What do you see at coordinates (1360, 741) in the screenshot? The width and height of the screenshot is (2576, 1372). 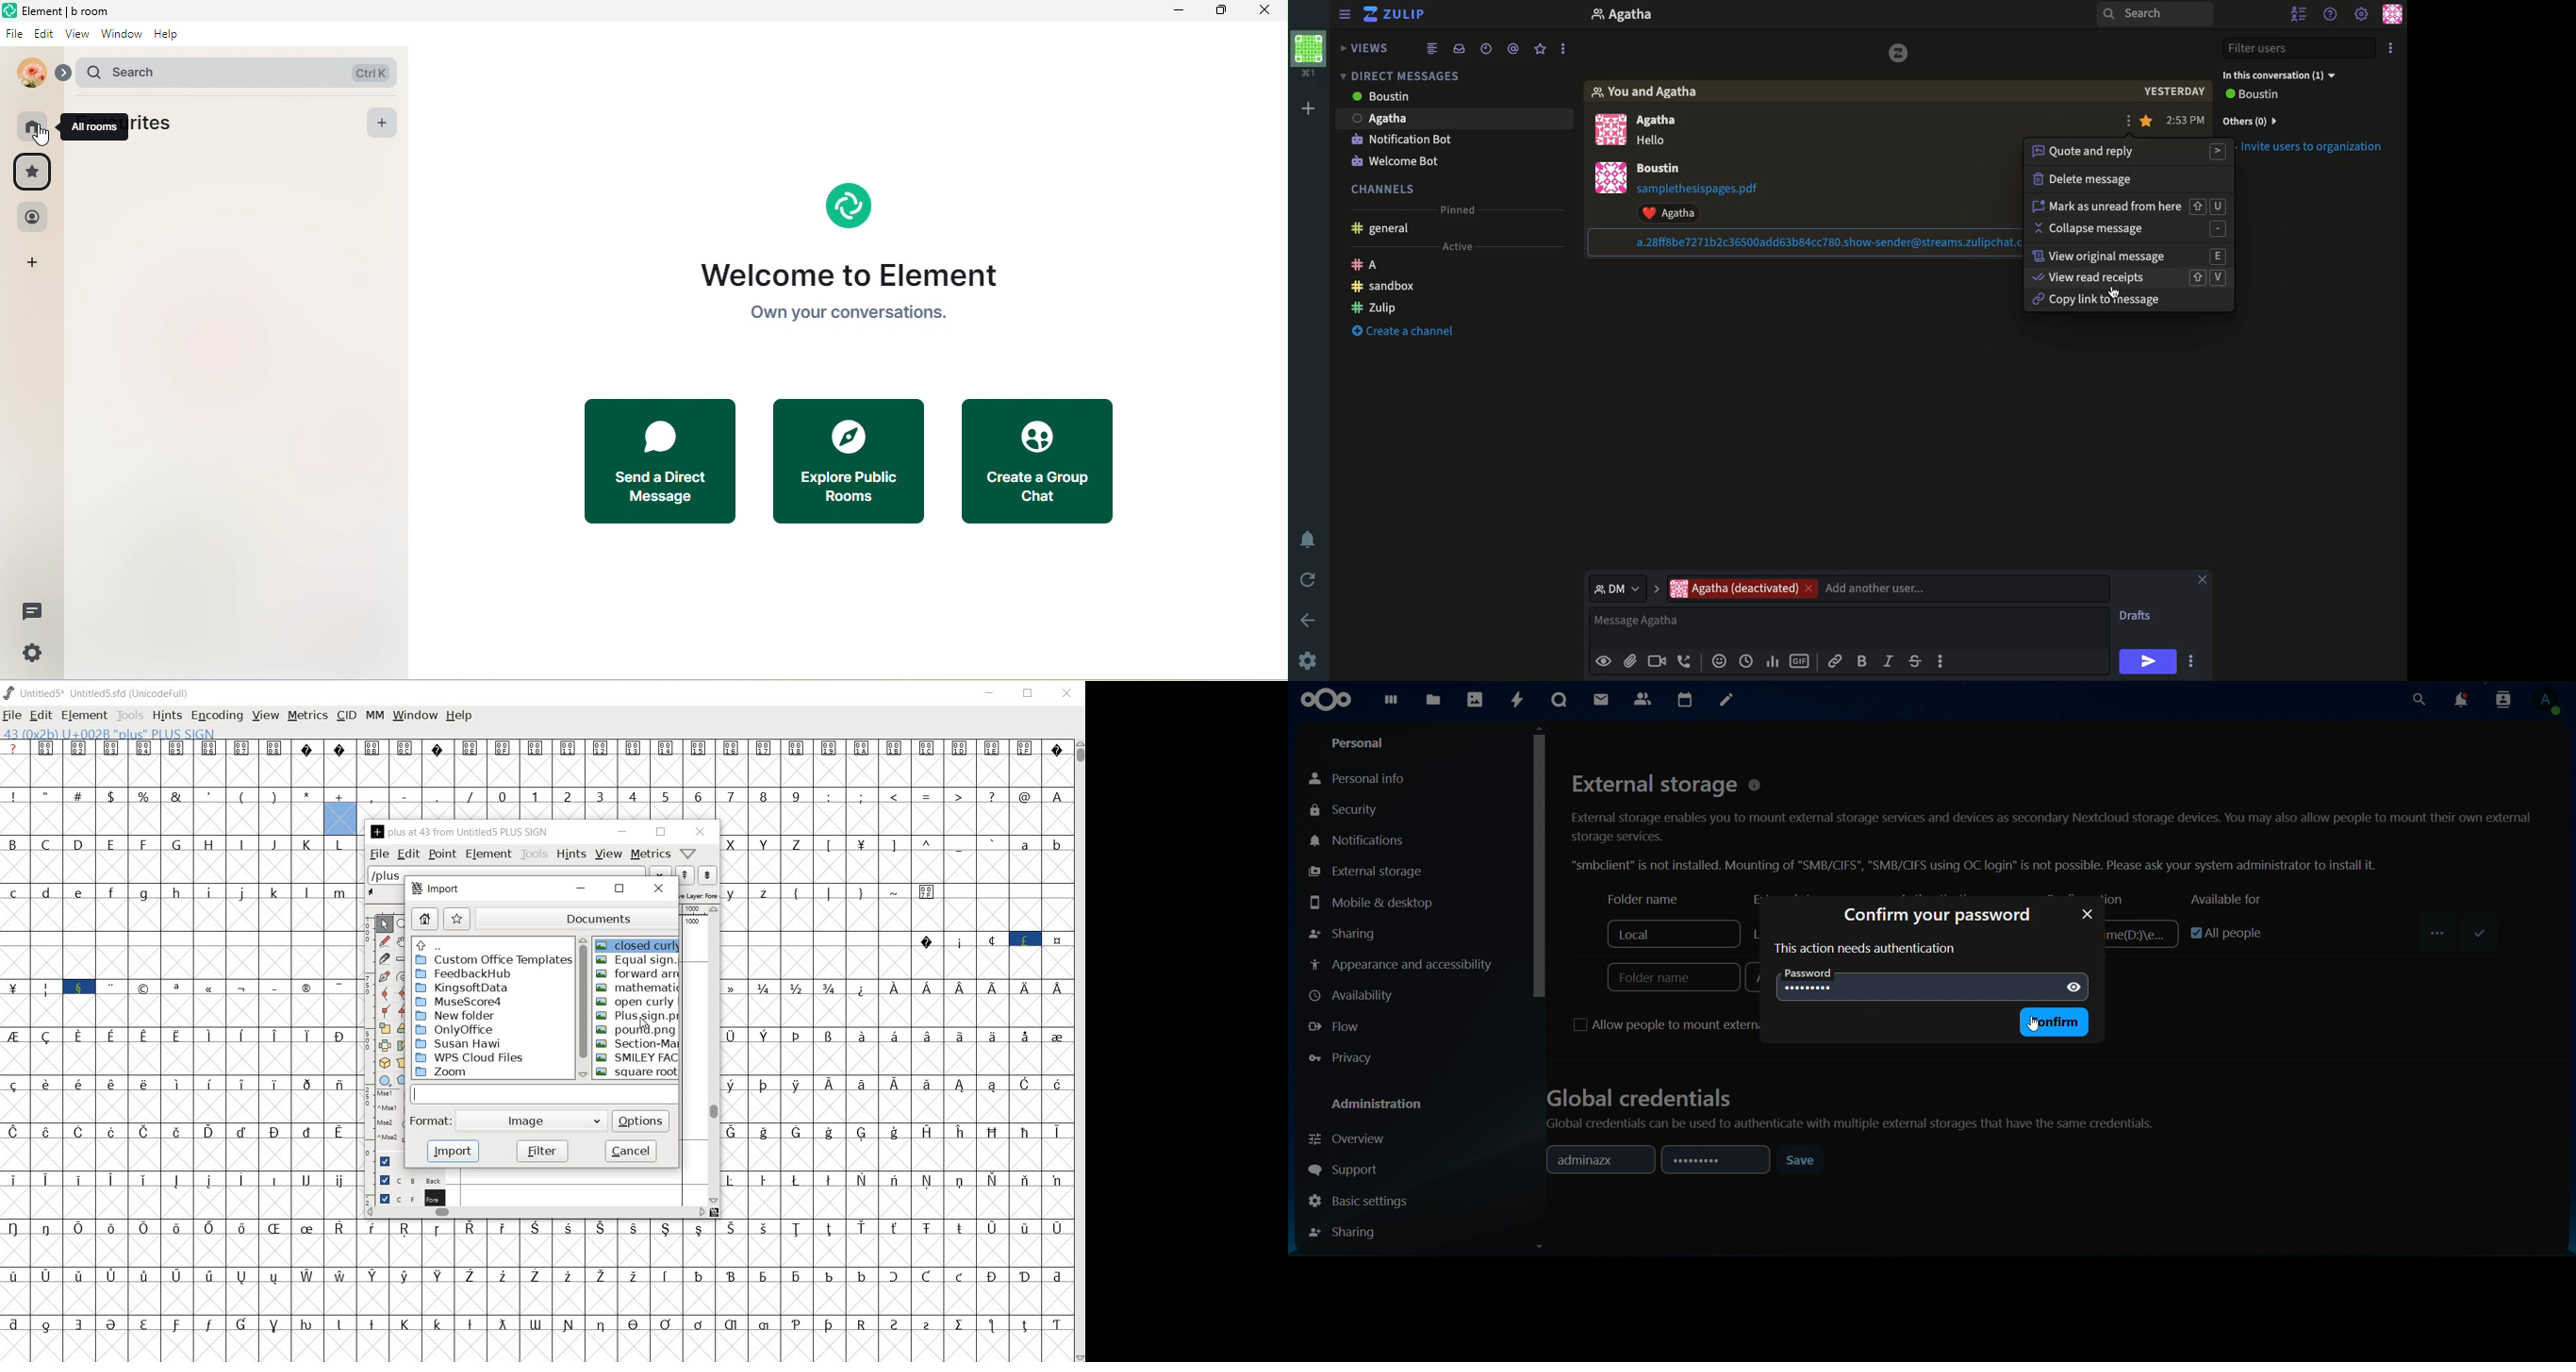 I see `personal` at bounding box center [1360, 741].